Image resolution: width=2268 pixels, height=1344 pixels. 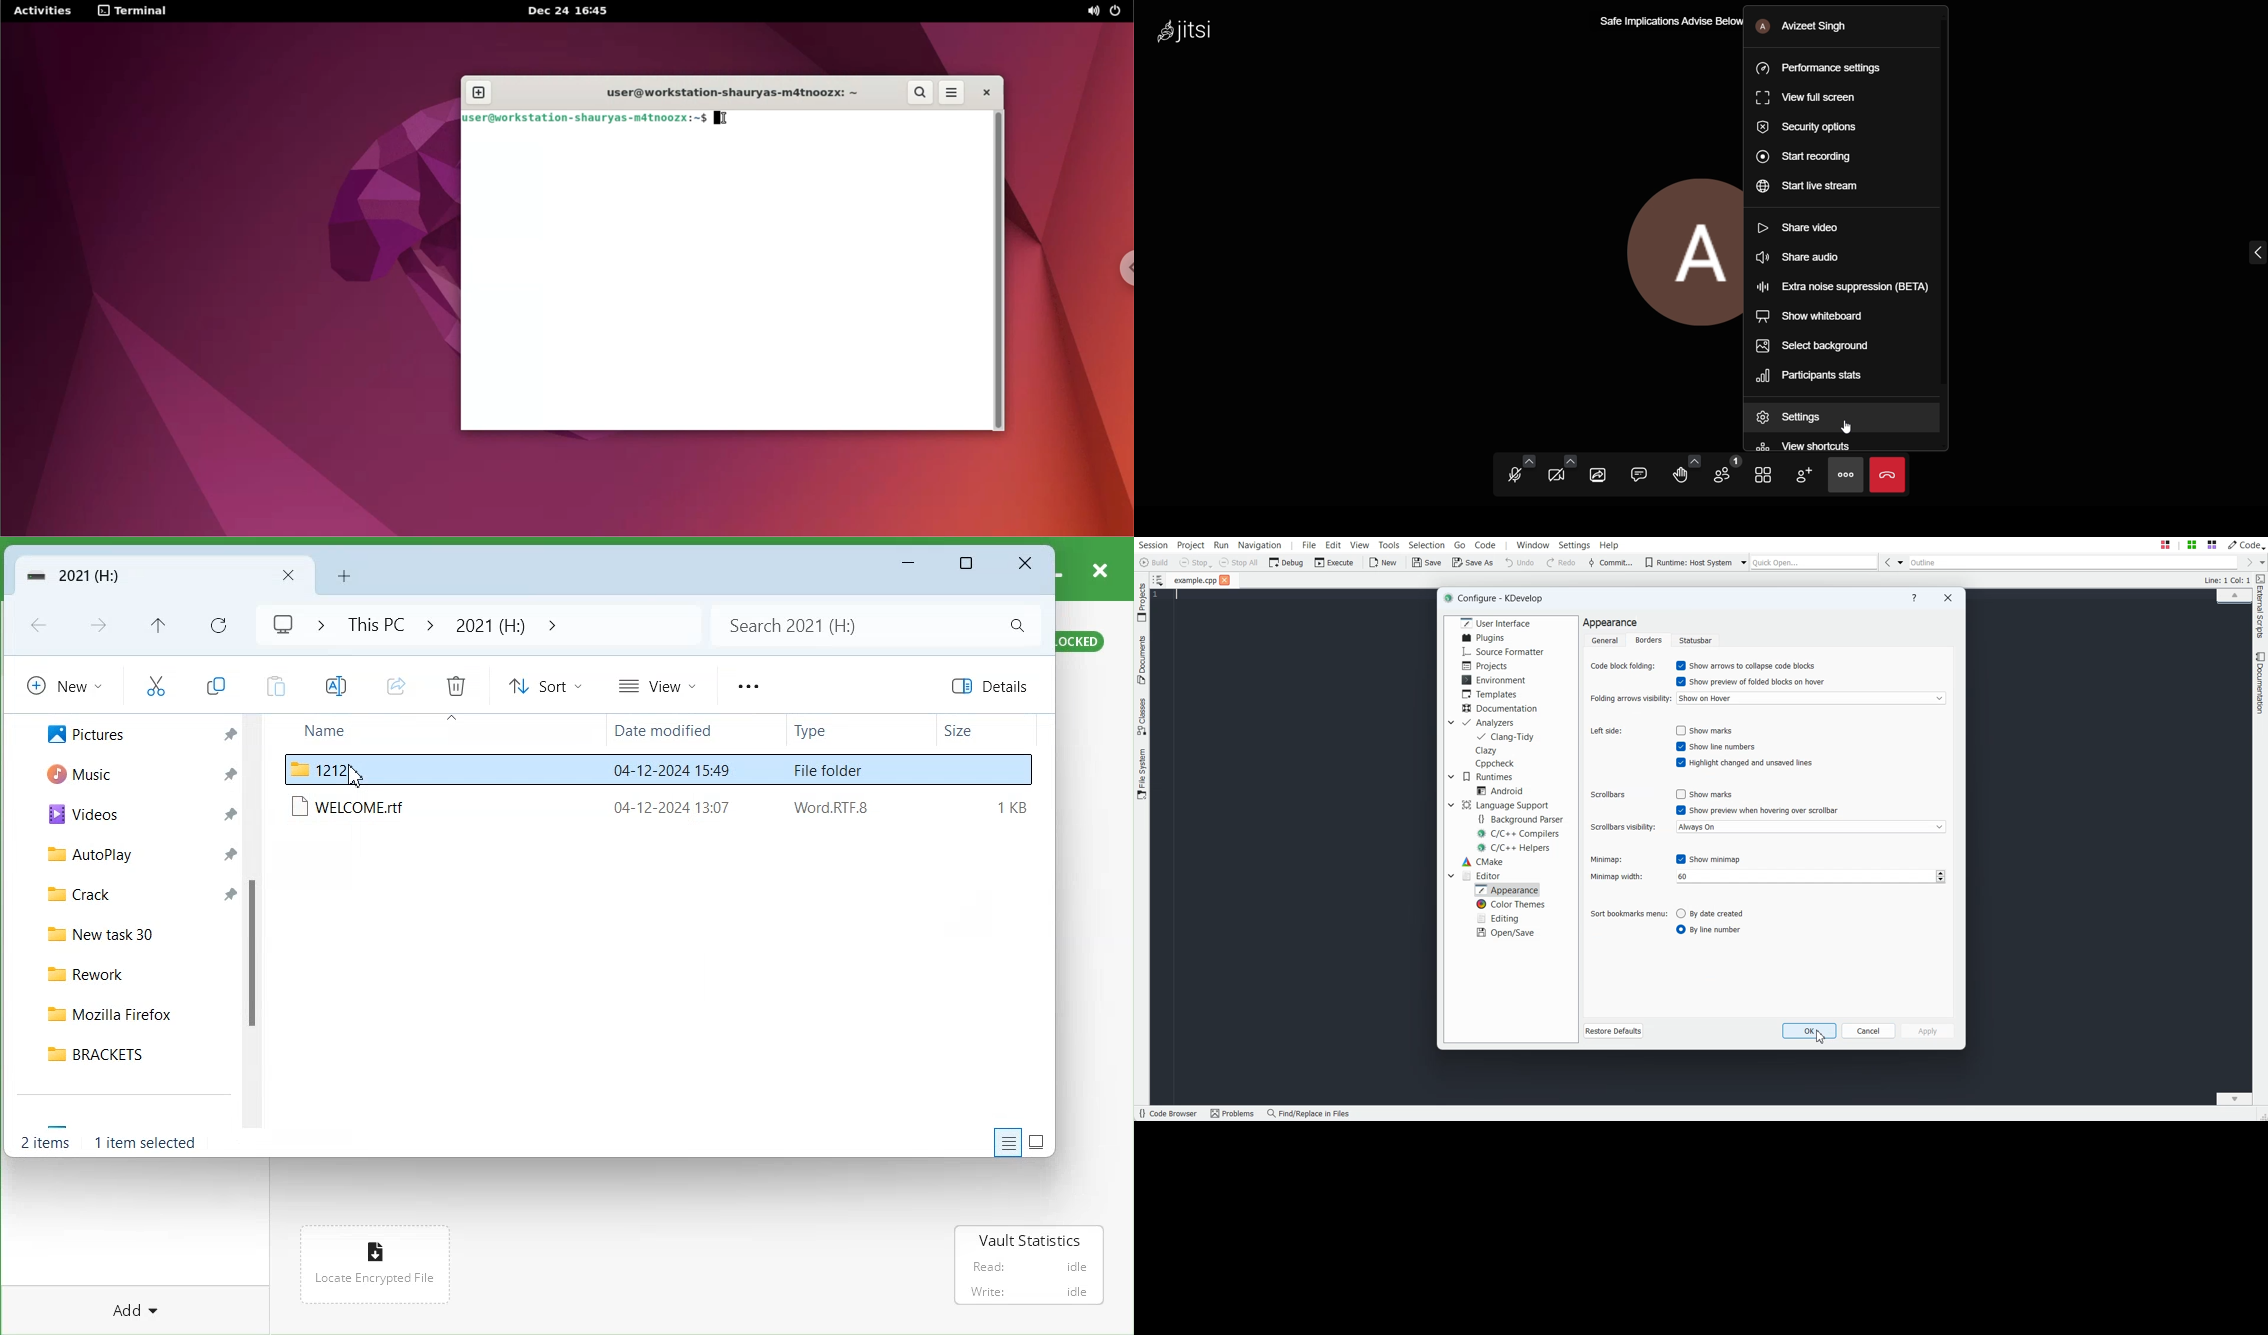 What do you see at coordinates (1827, 346) in the screenshot?
I see `Select Background` at bounding box center [1827, 346].